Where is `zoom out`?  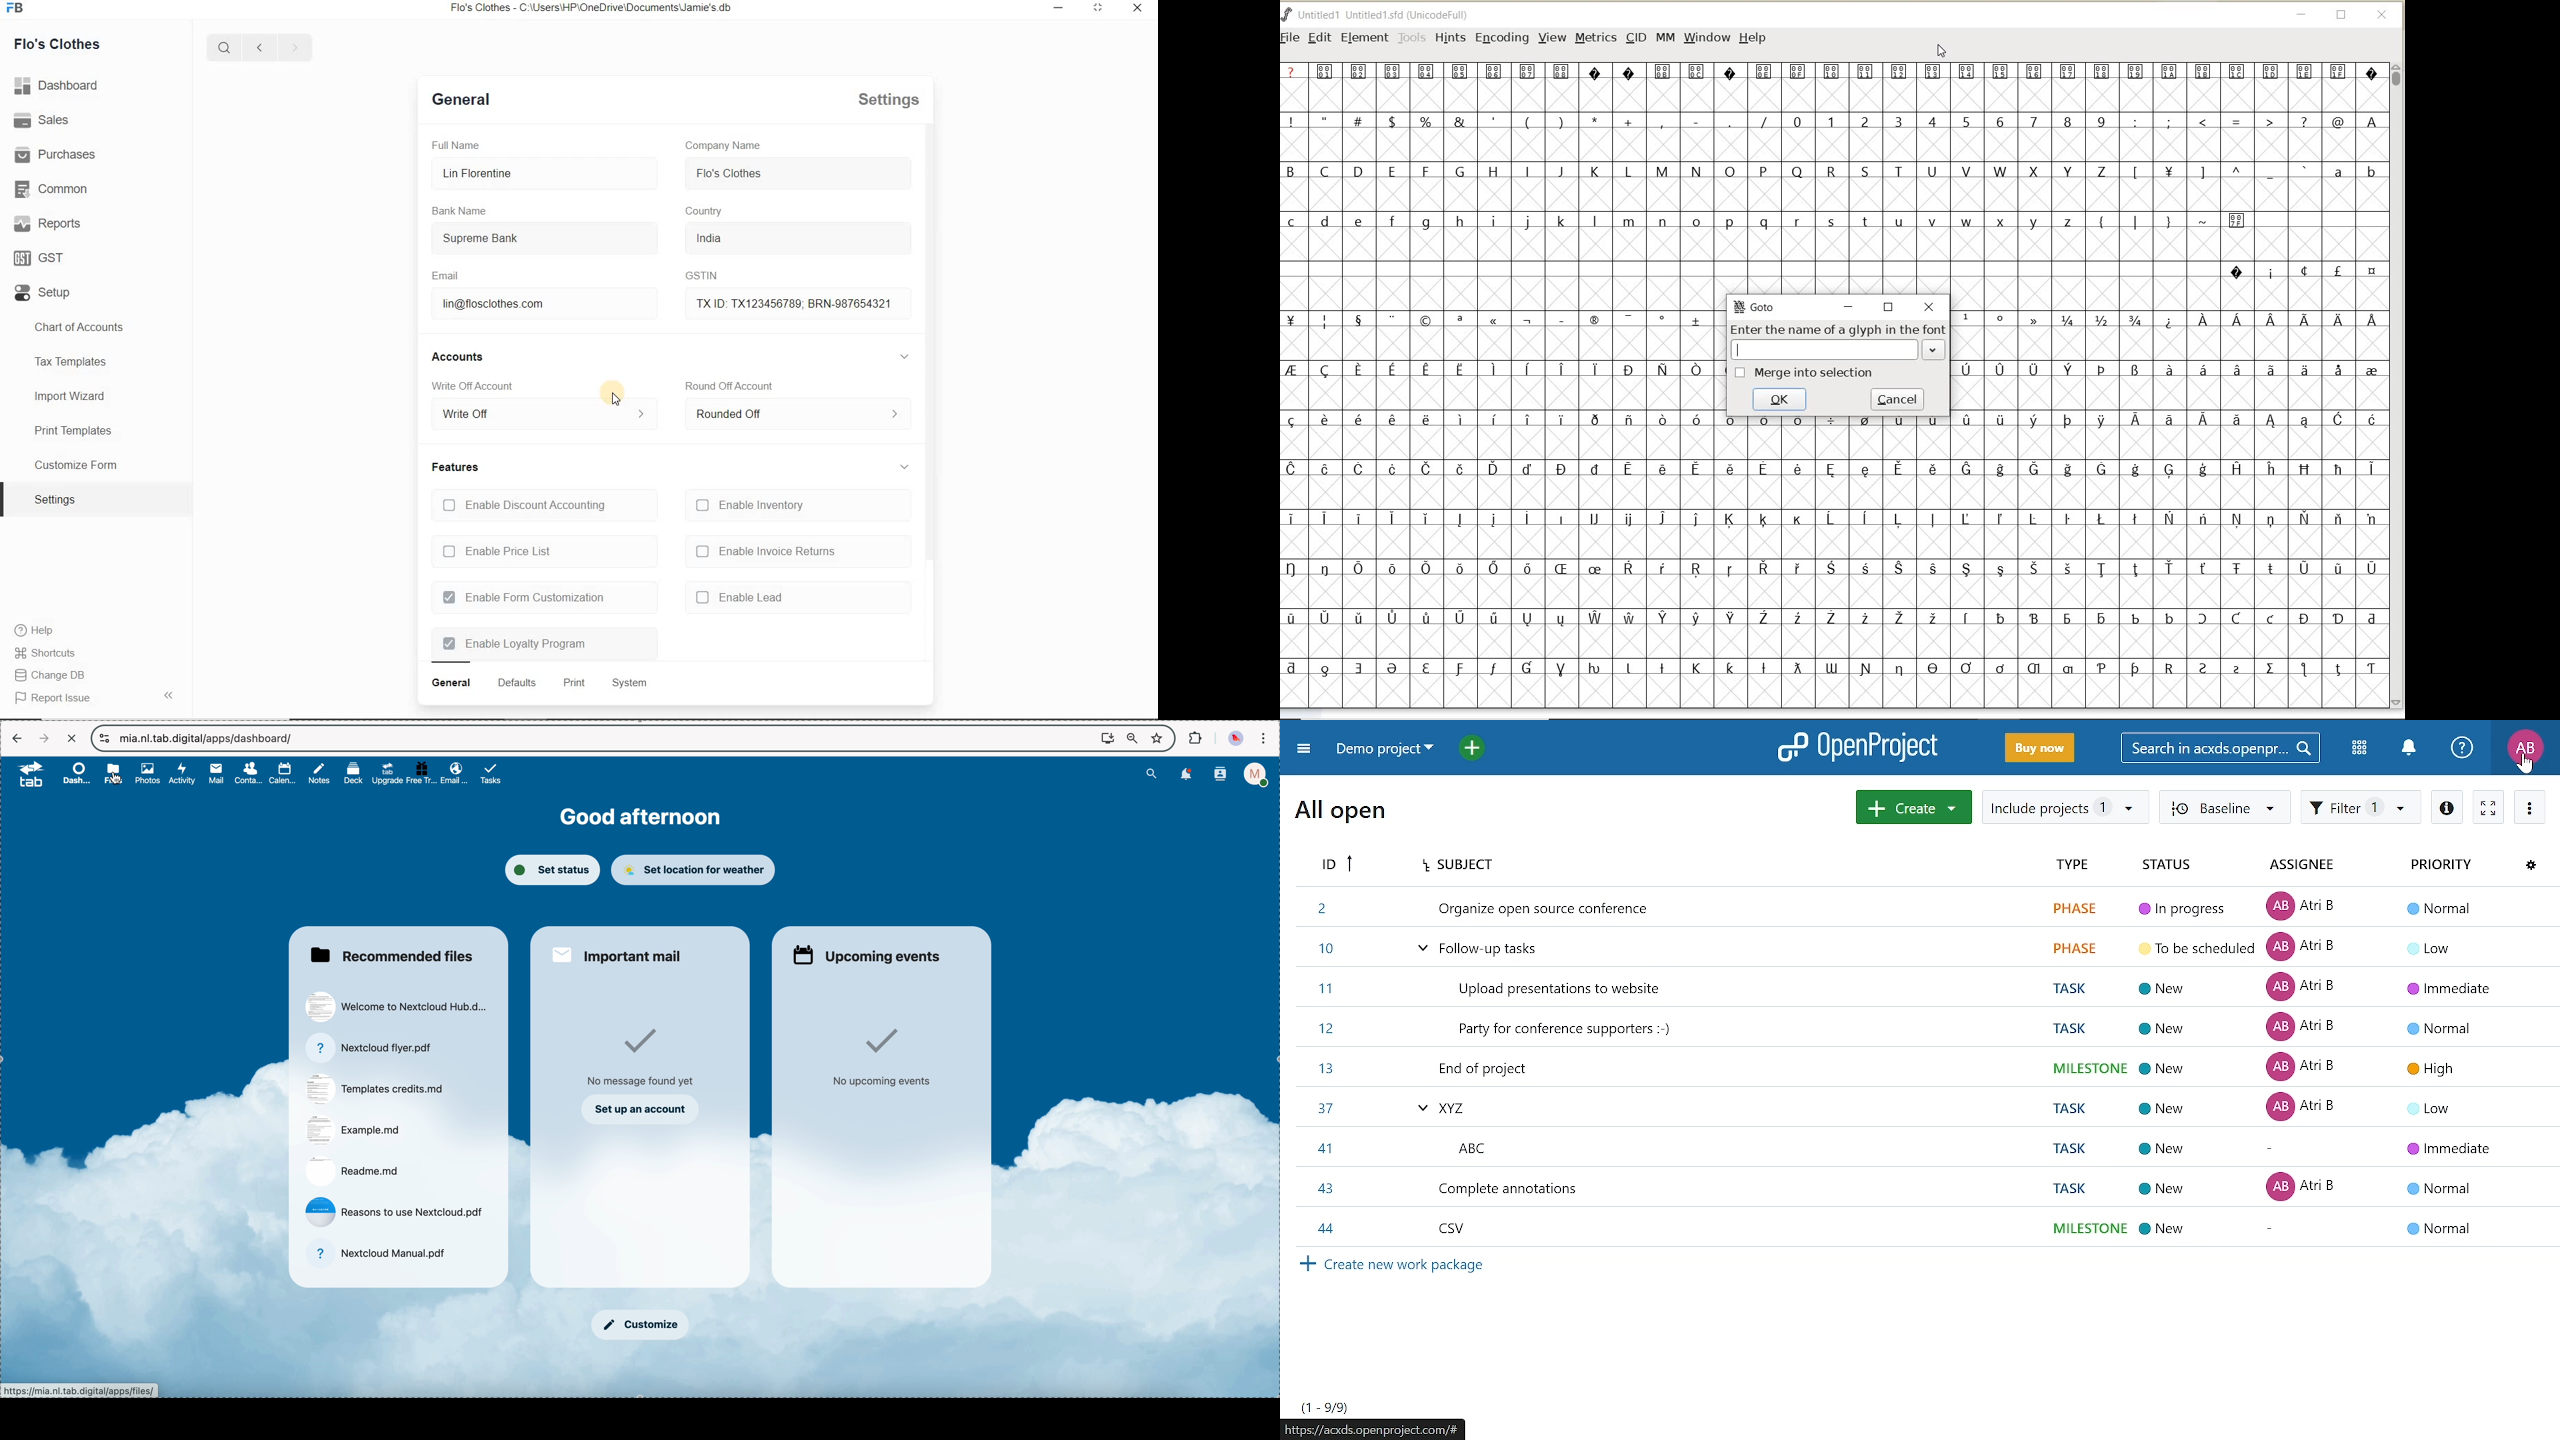 zoom out is located at coordinates (1133, 739).